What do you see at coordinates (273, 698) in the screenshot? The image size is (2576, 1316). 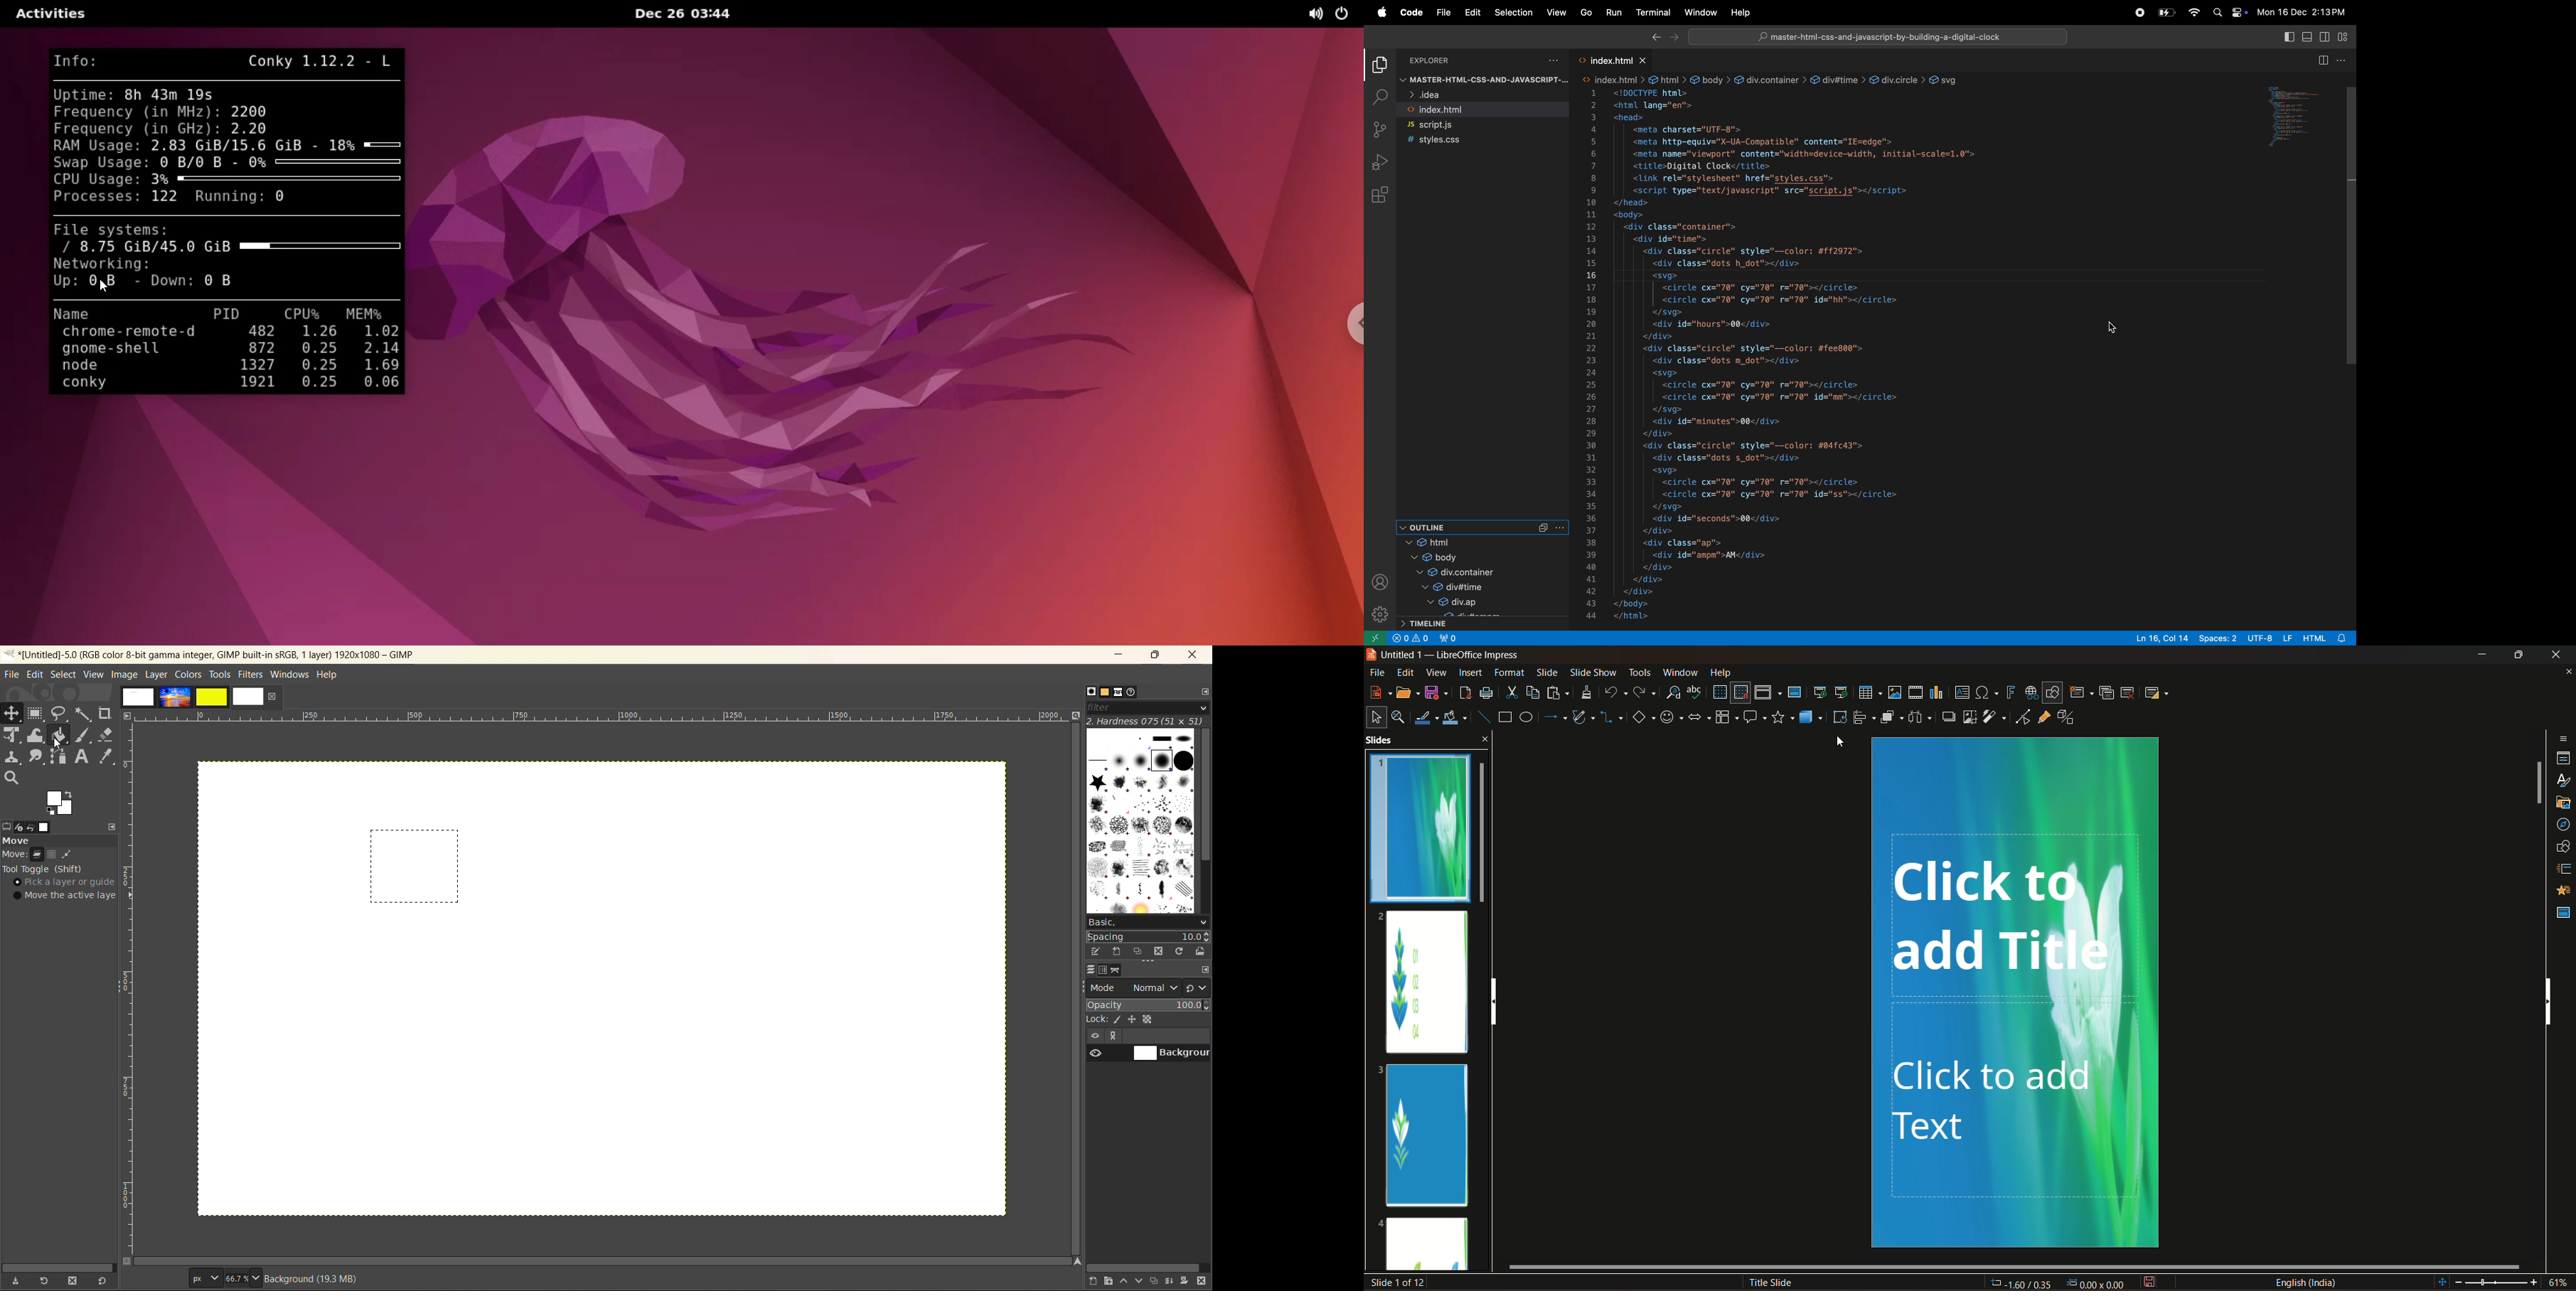 I see `close` at bounding box center [273, 698].